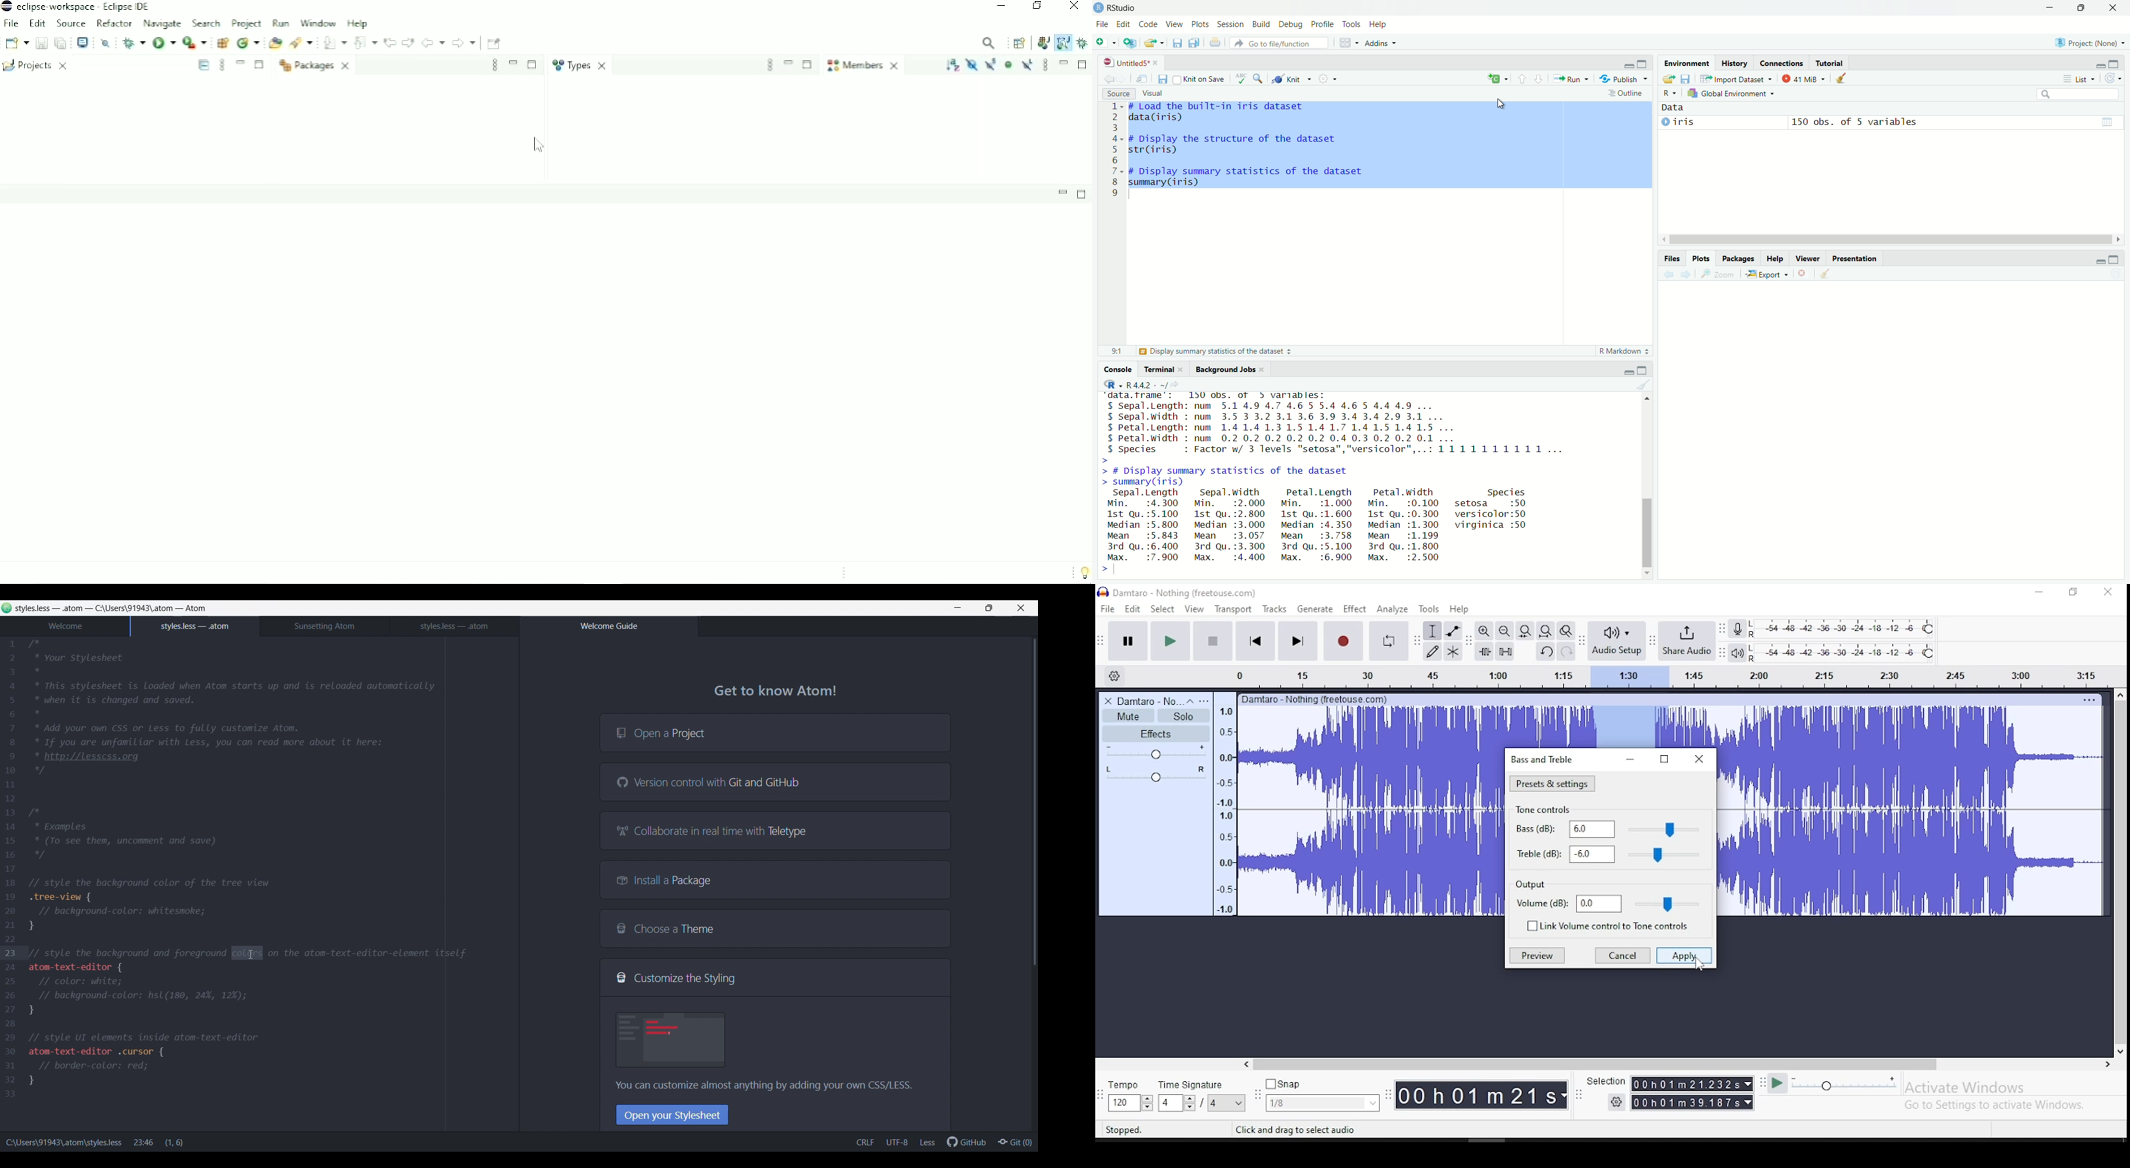 The image size is (2156, 1176). I want to click on Help, so click(1379, 24).